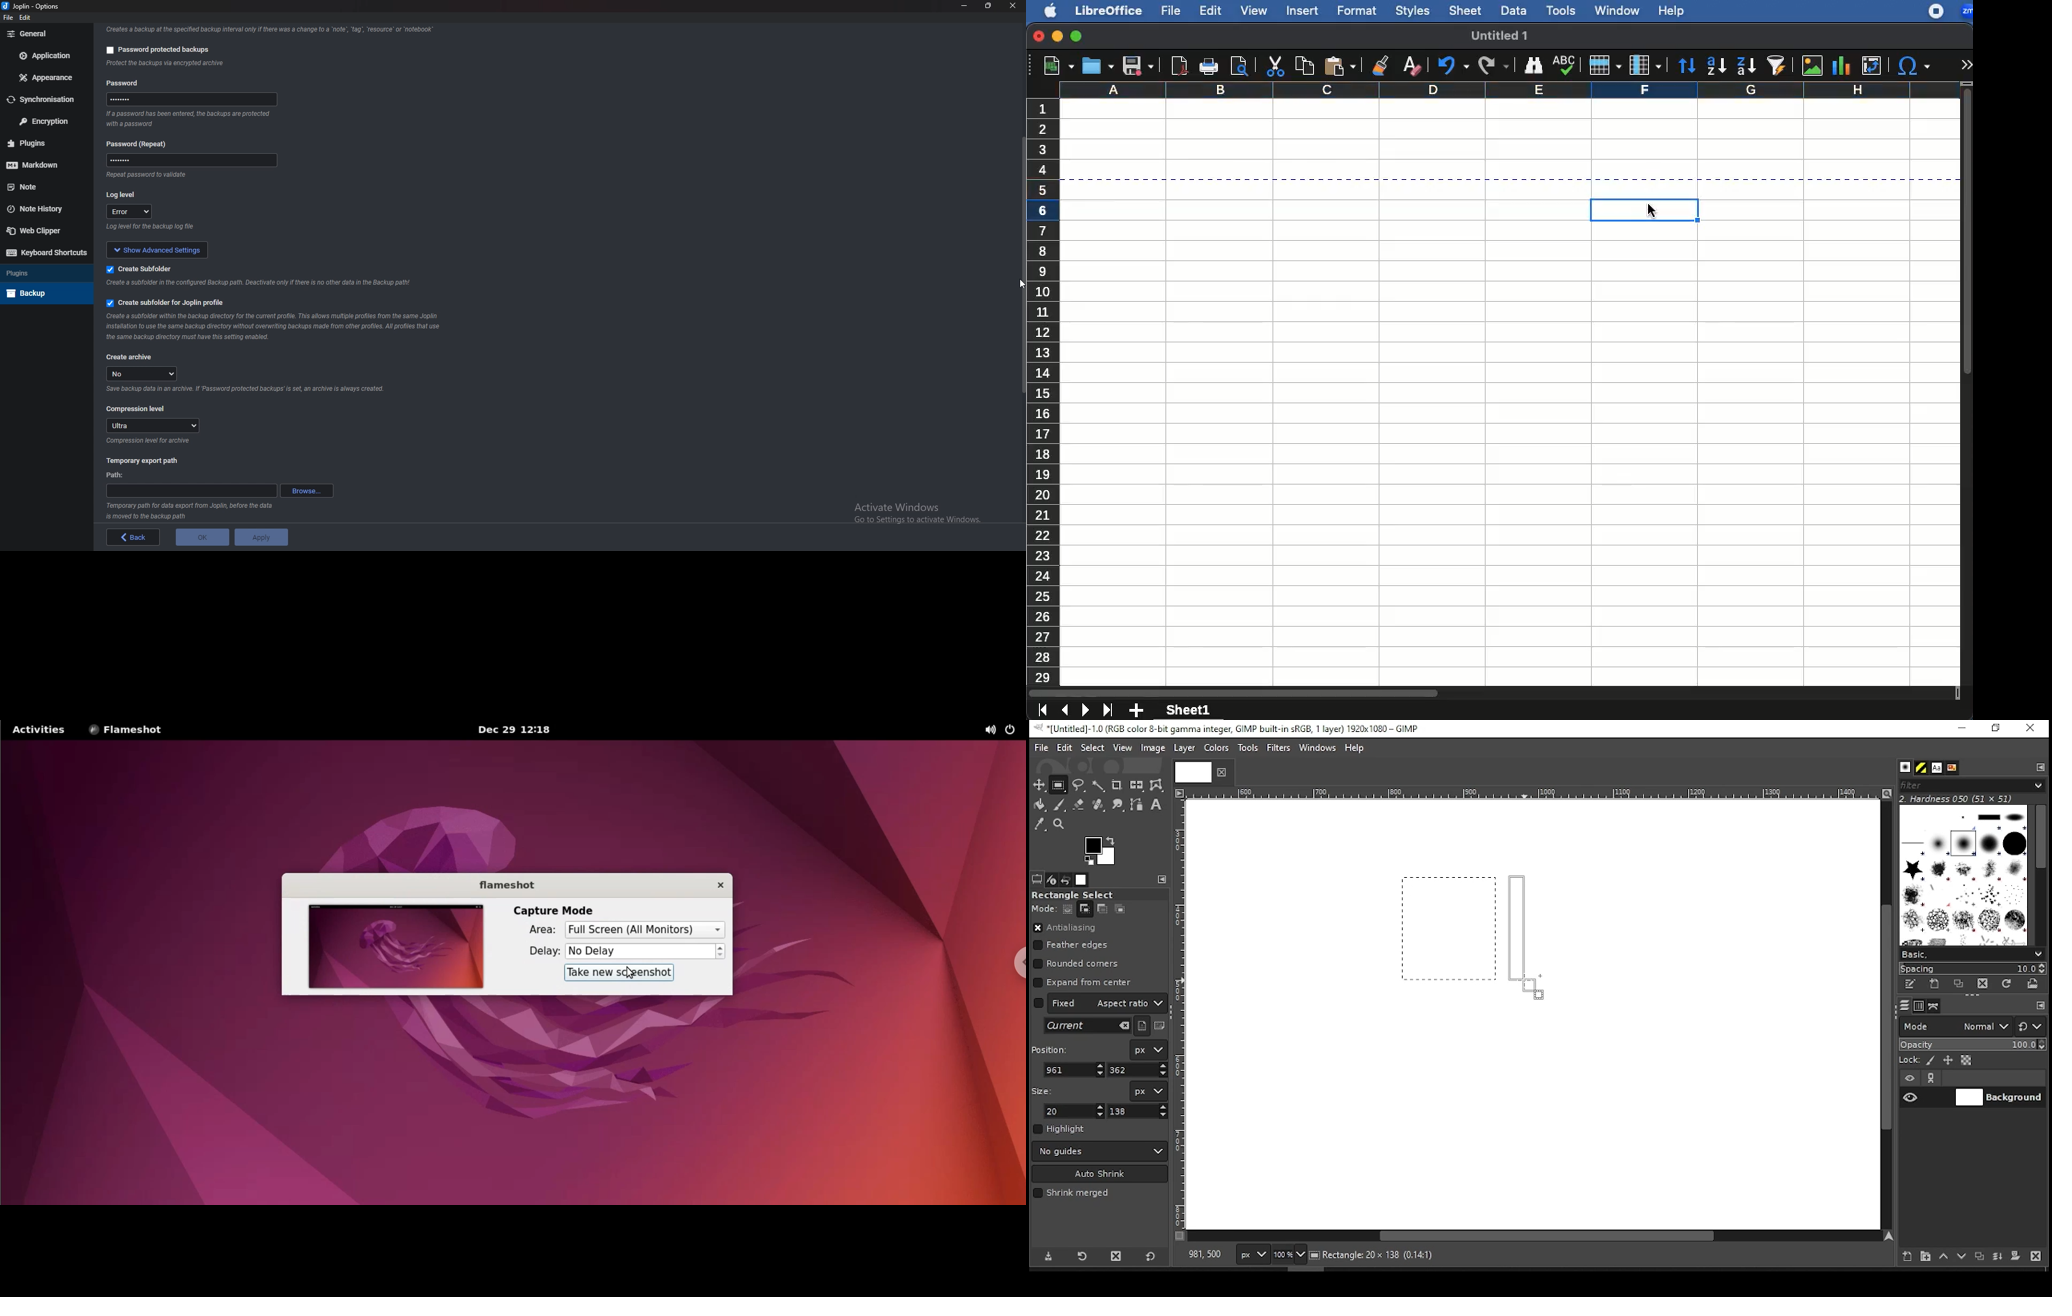  What do you see at coordinates (1510, 183) in the screenshot?
I see `page break` at bounding box center [1510, 183].